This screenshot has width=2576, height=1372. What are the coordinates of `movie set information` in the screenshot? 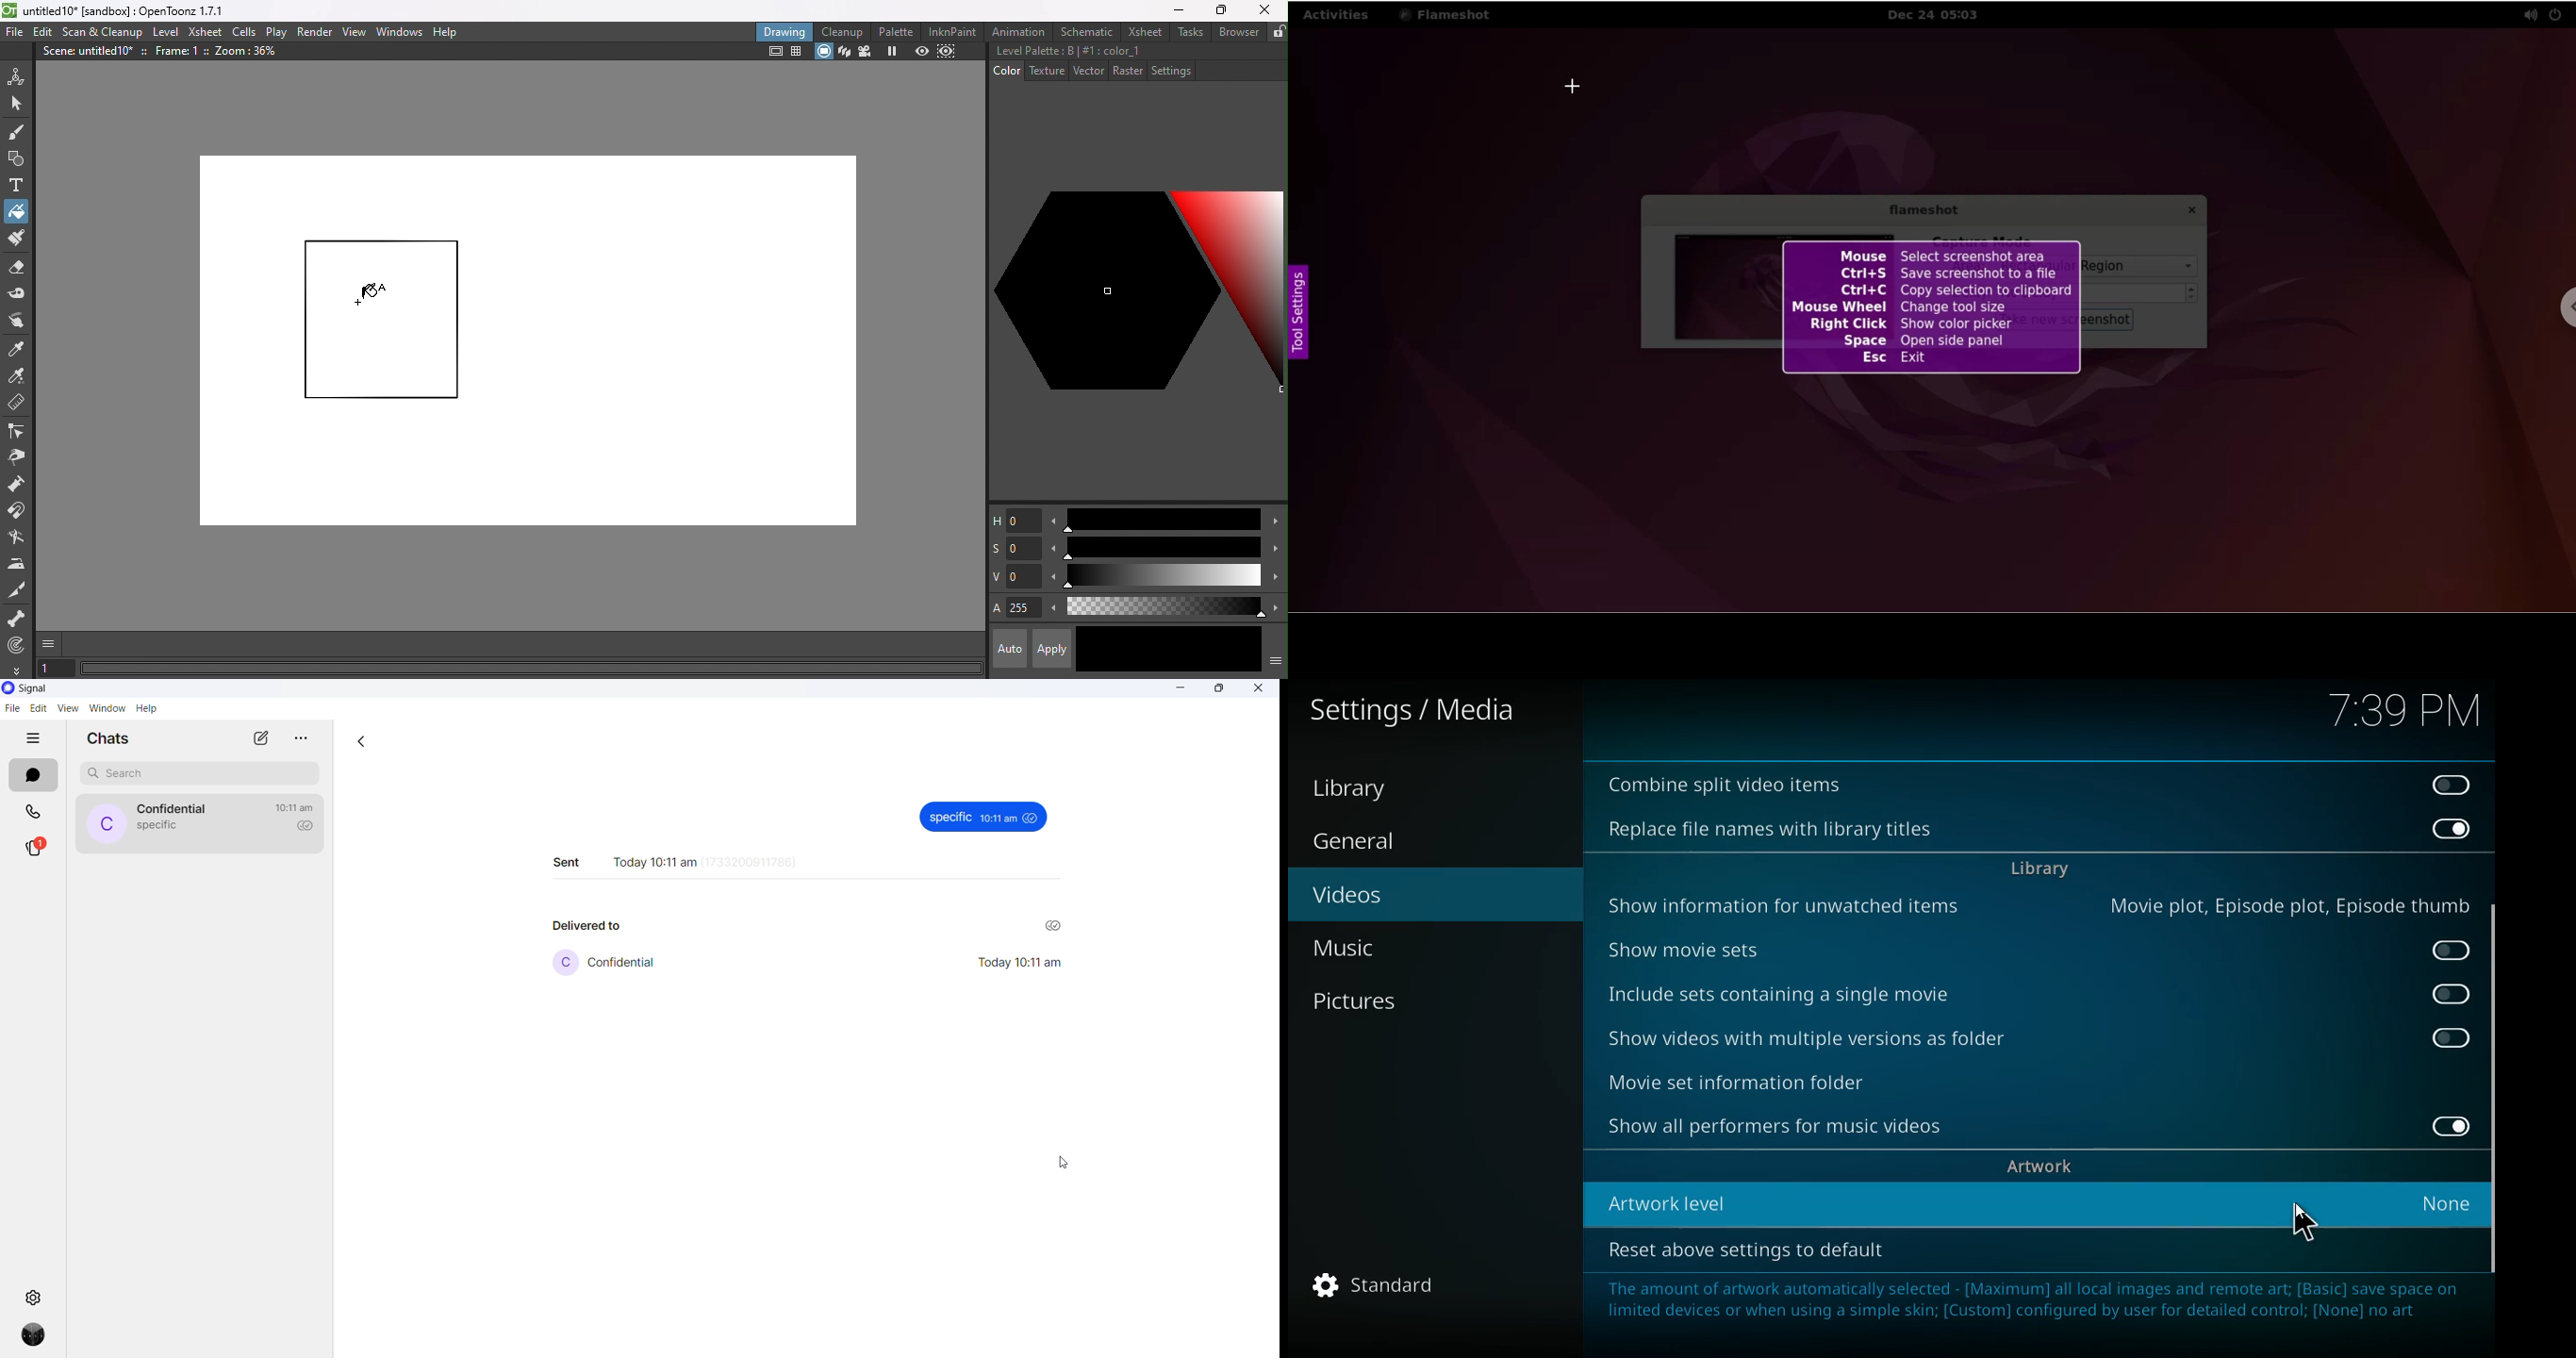 It's located at (1789, 1080).